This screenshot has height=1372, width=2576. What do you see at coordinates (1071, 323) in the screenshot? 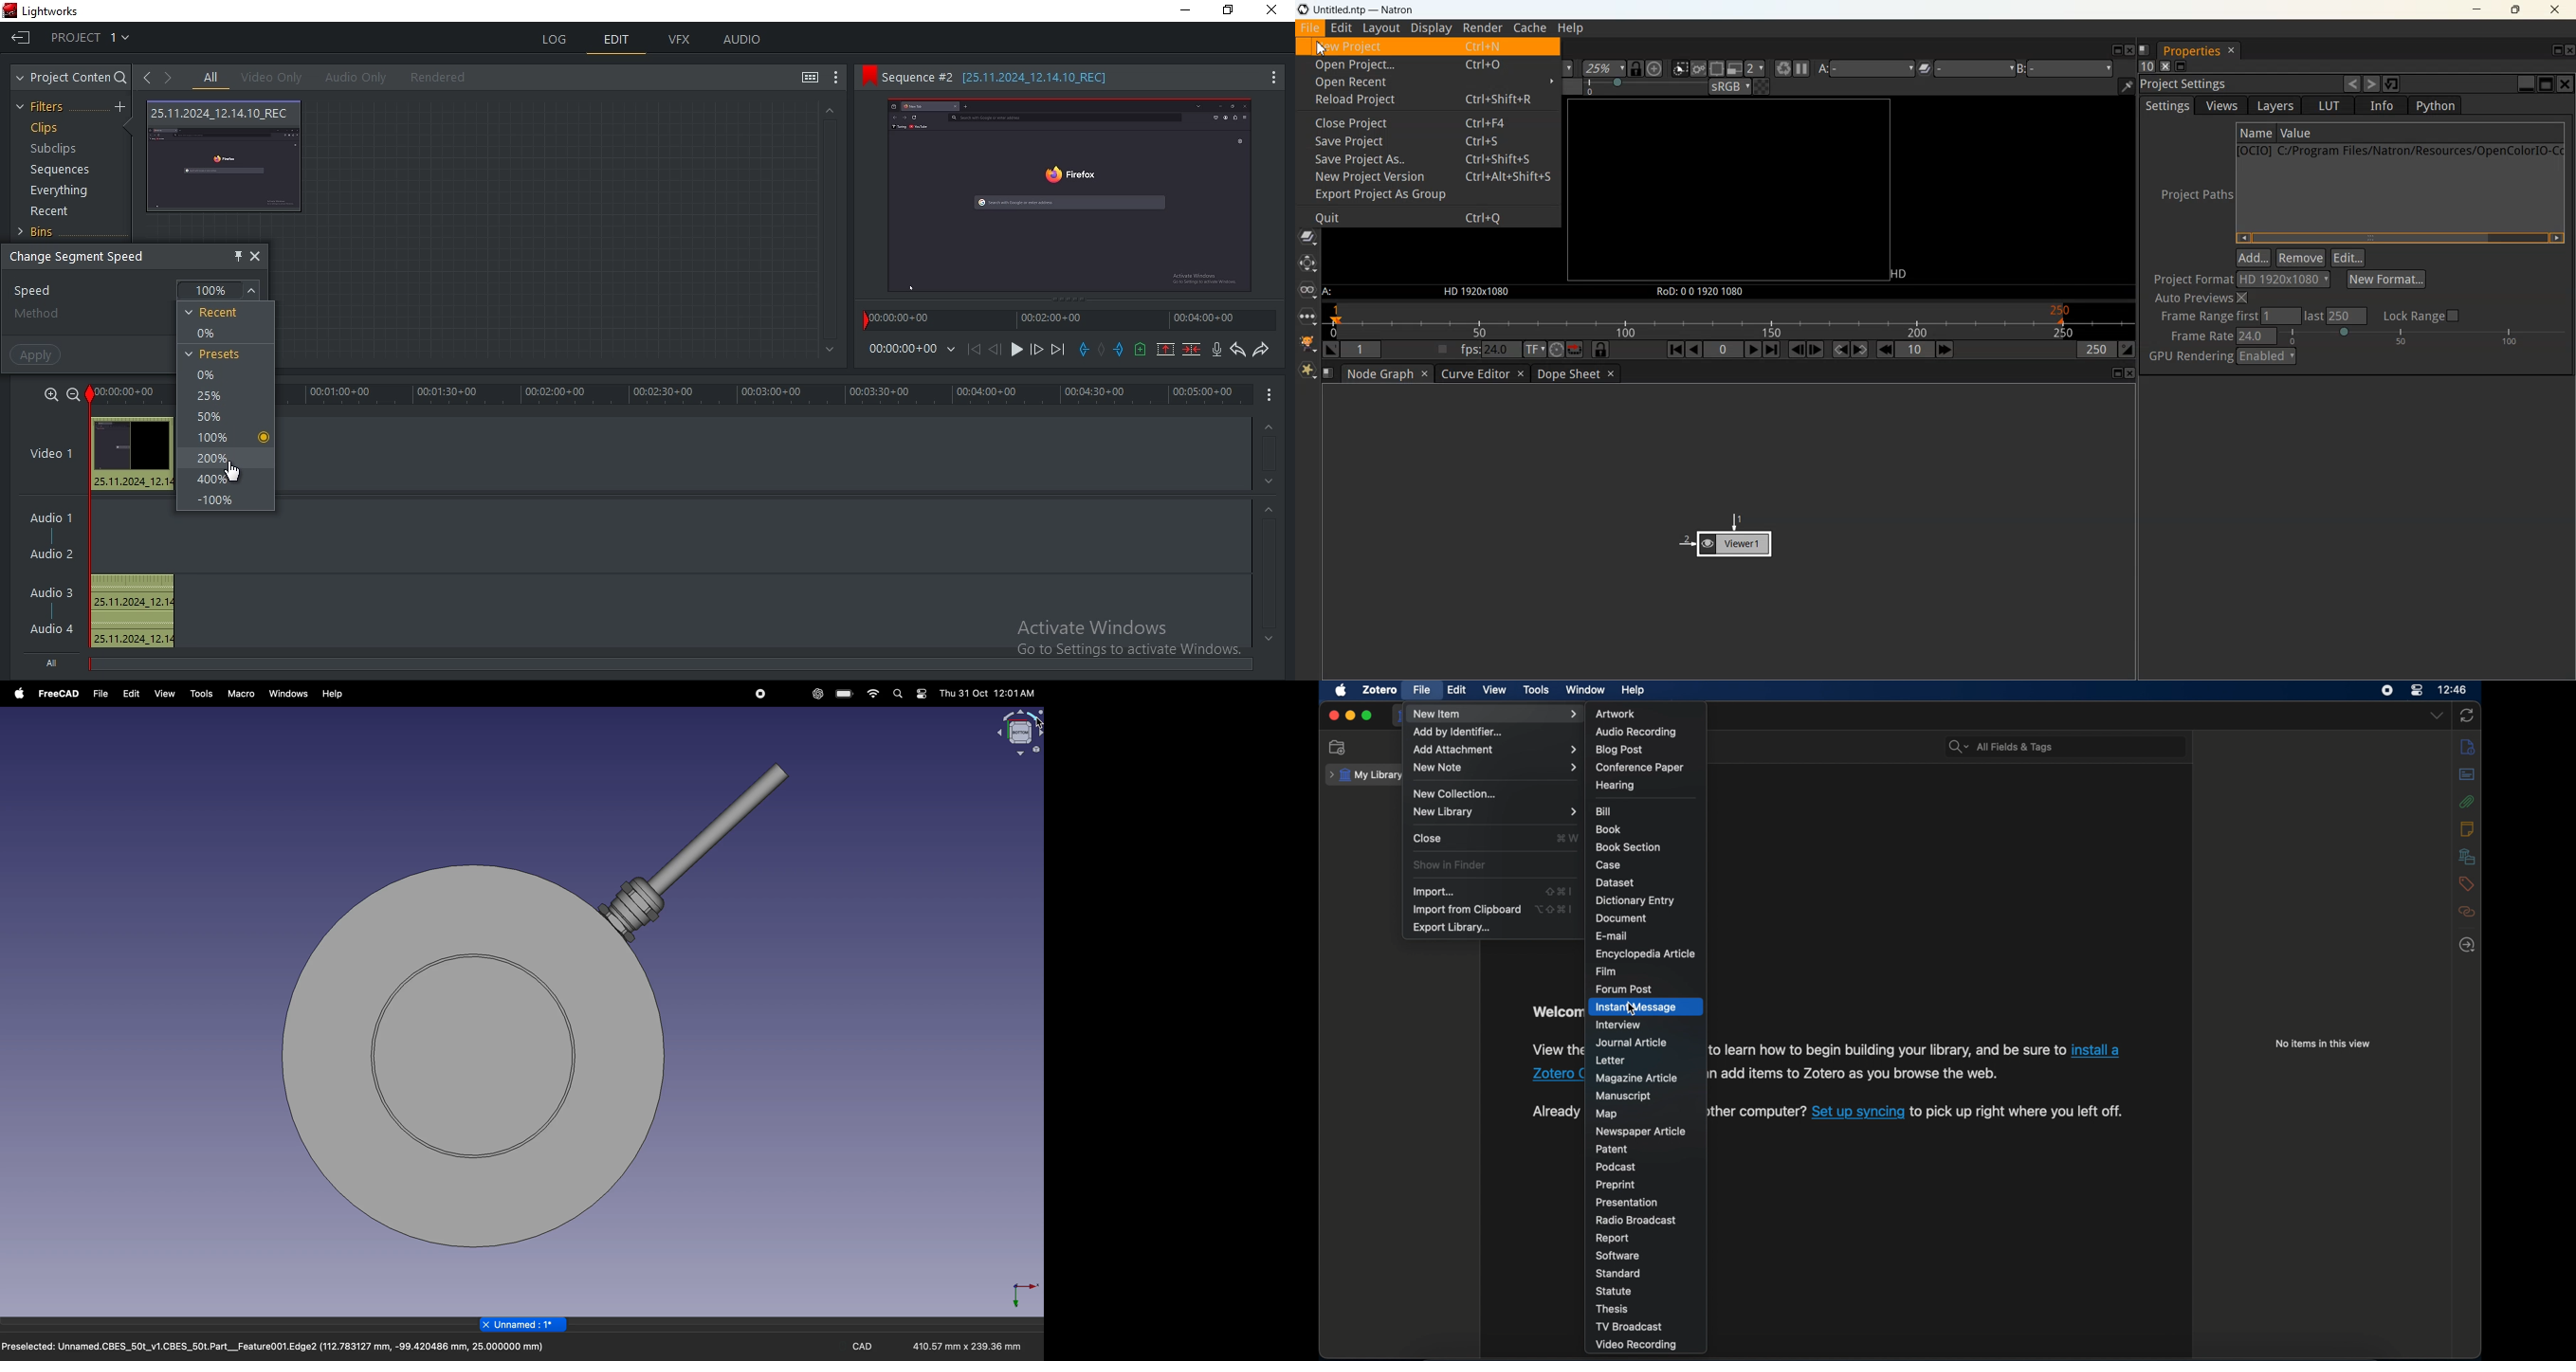
I see `timeline` at bounding box center [1071, 323].